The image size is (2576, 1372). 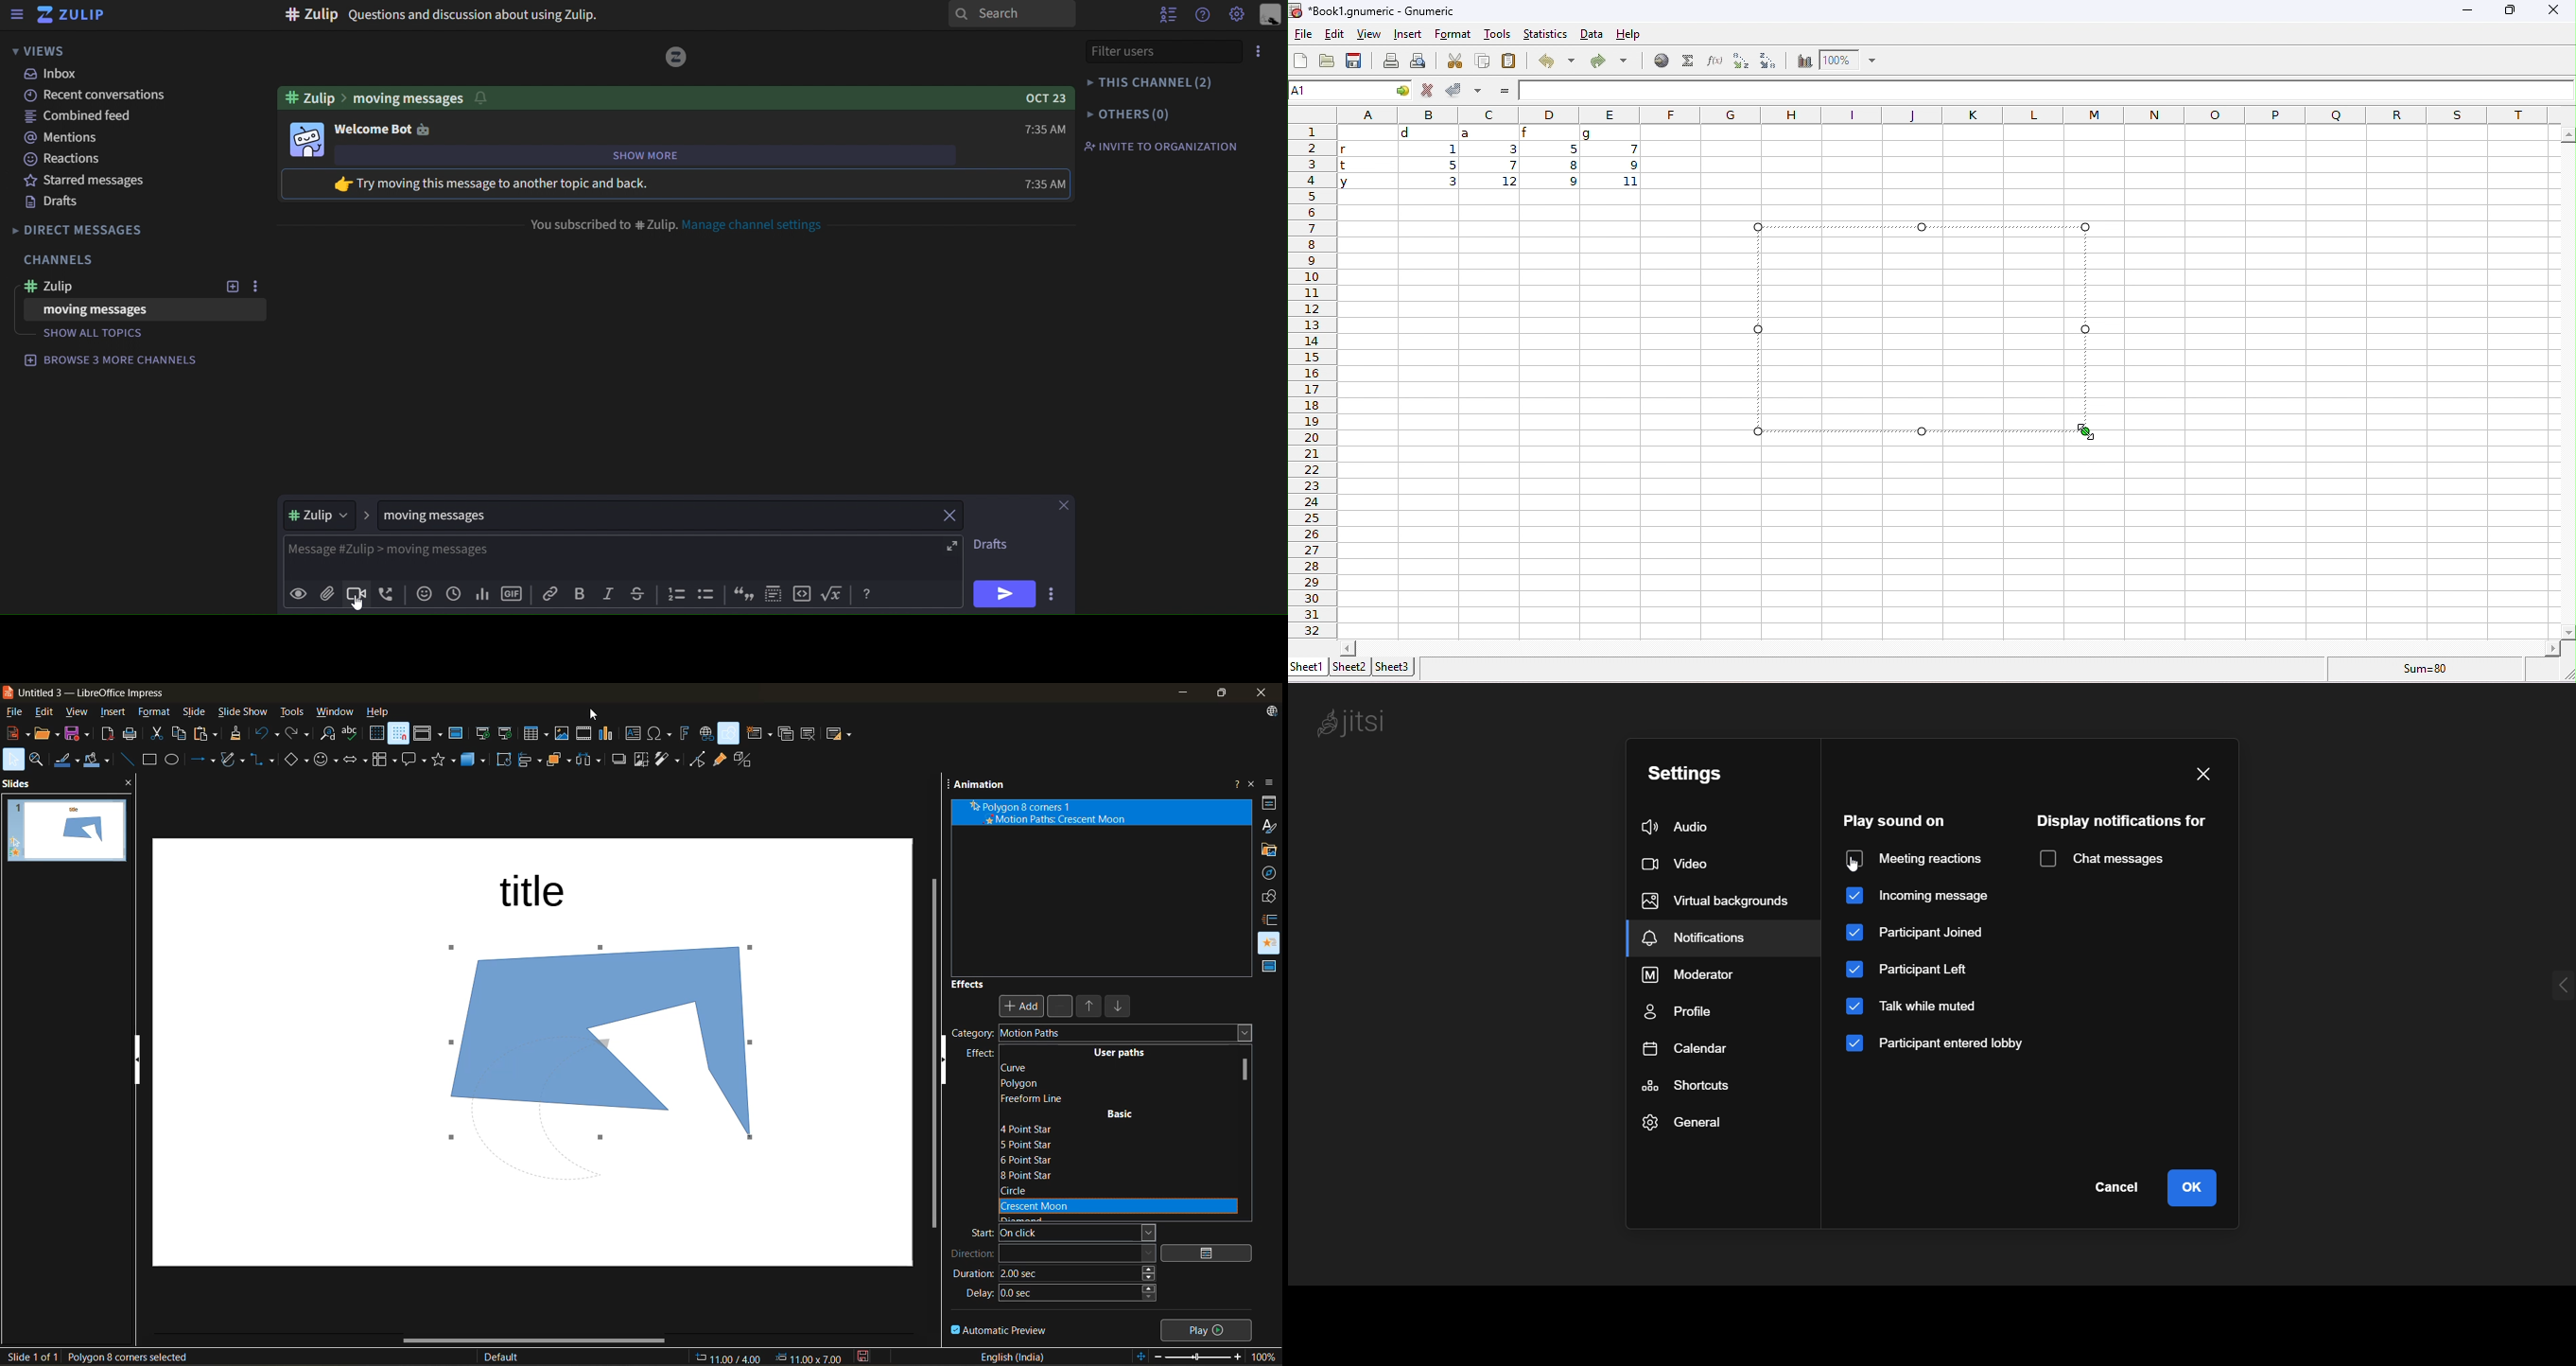 What do you see at coordinates (2467, 13) in the screenshot?
I see `minimize` at bounding box center [2467, 13].